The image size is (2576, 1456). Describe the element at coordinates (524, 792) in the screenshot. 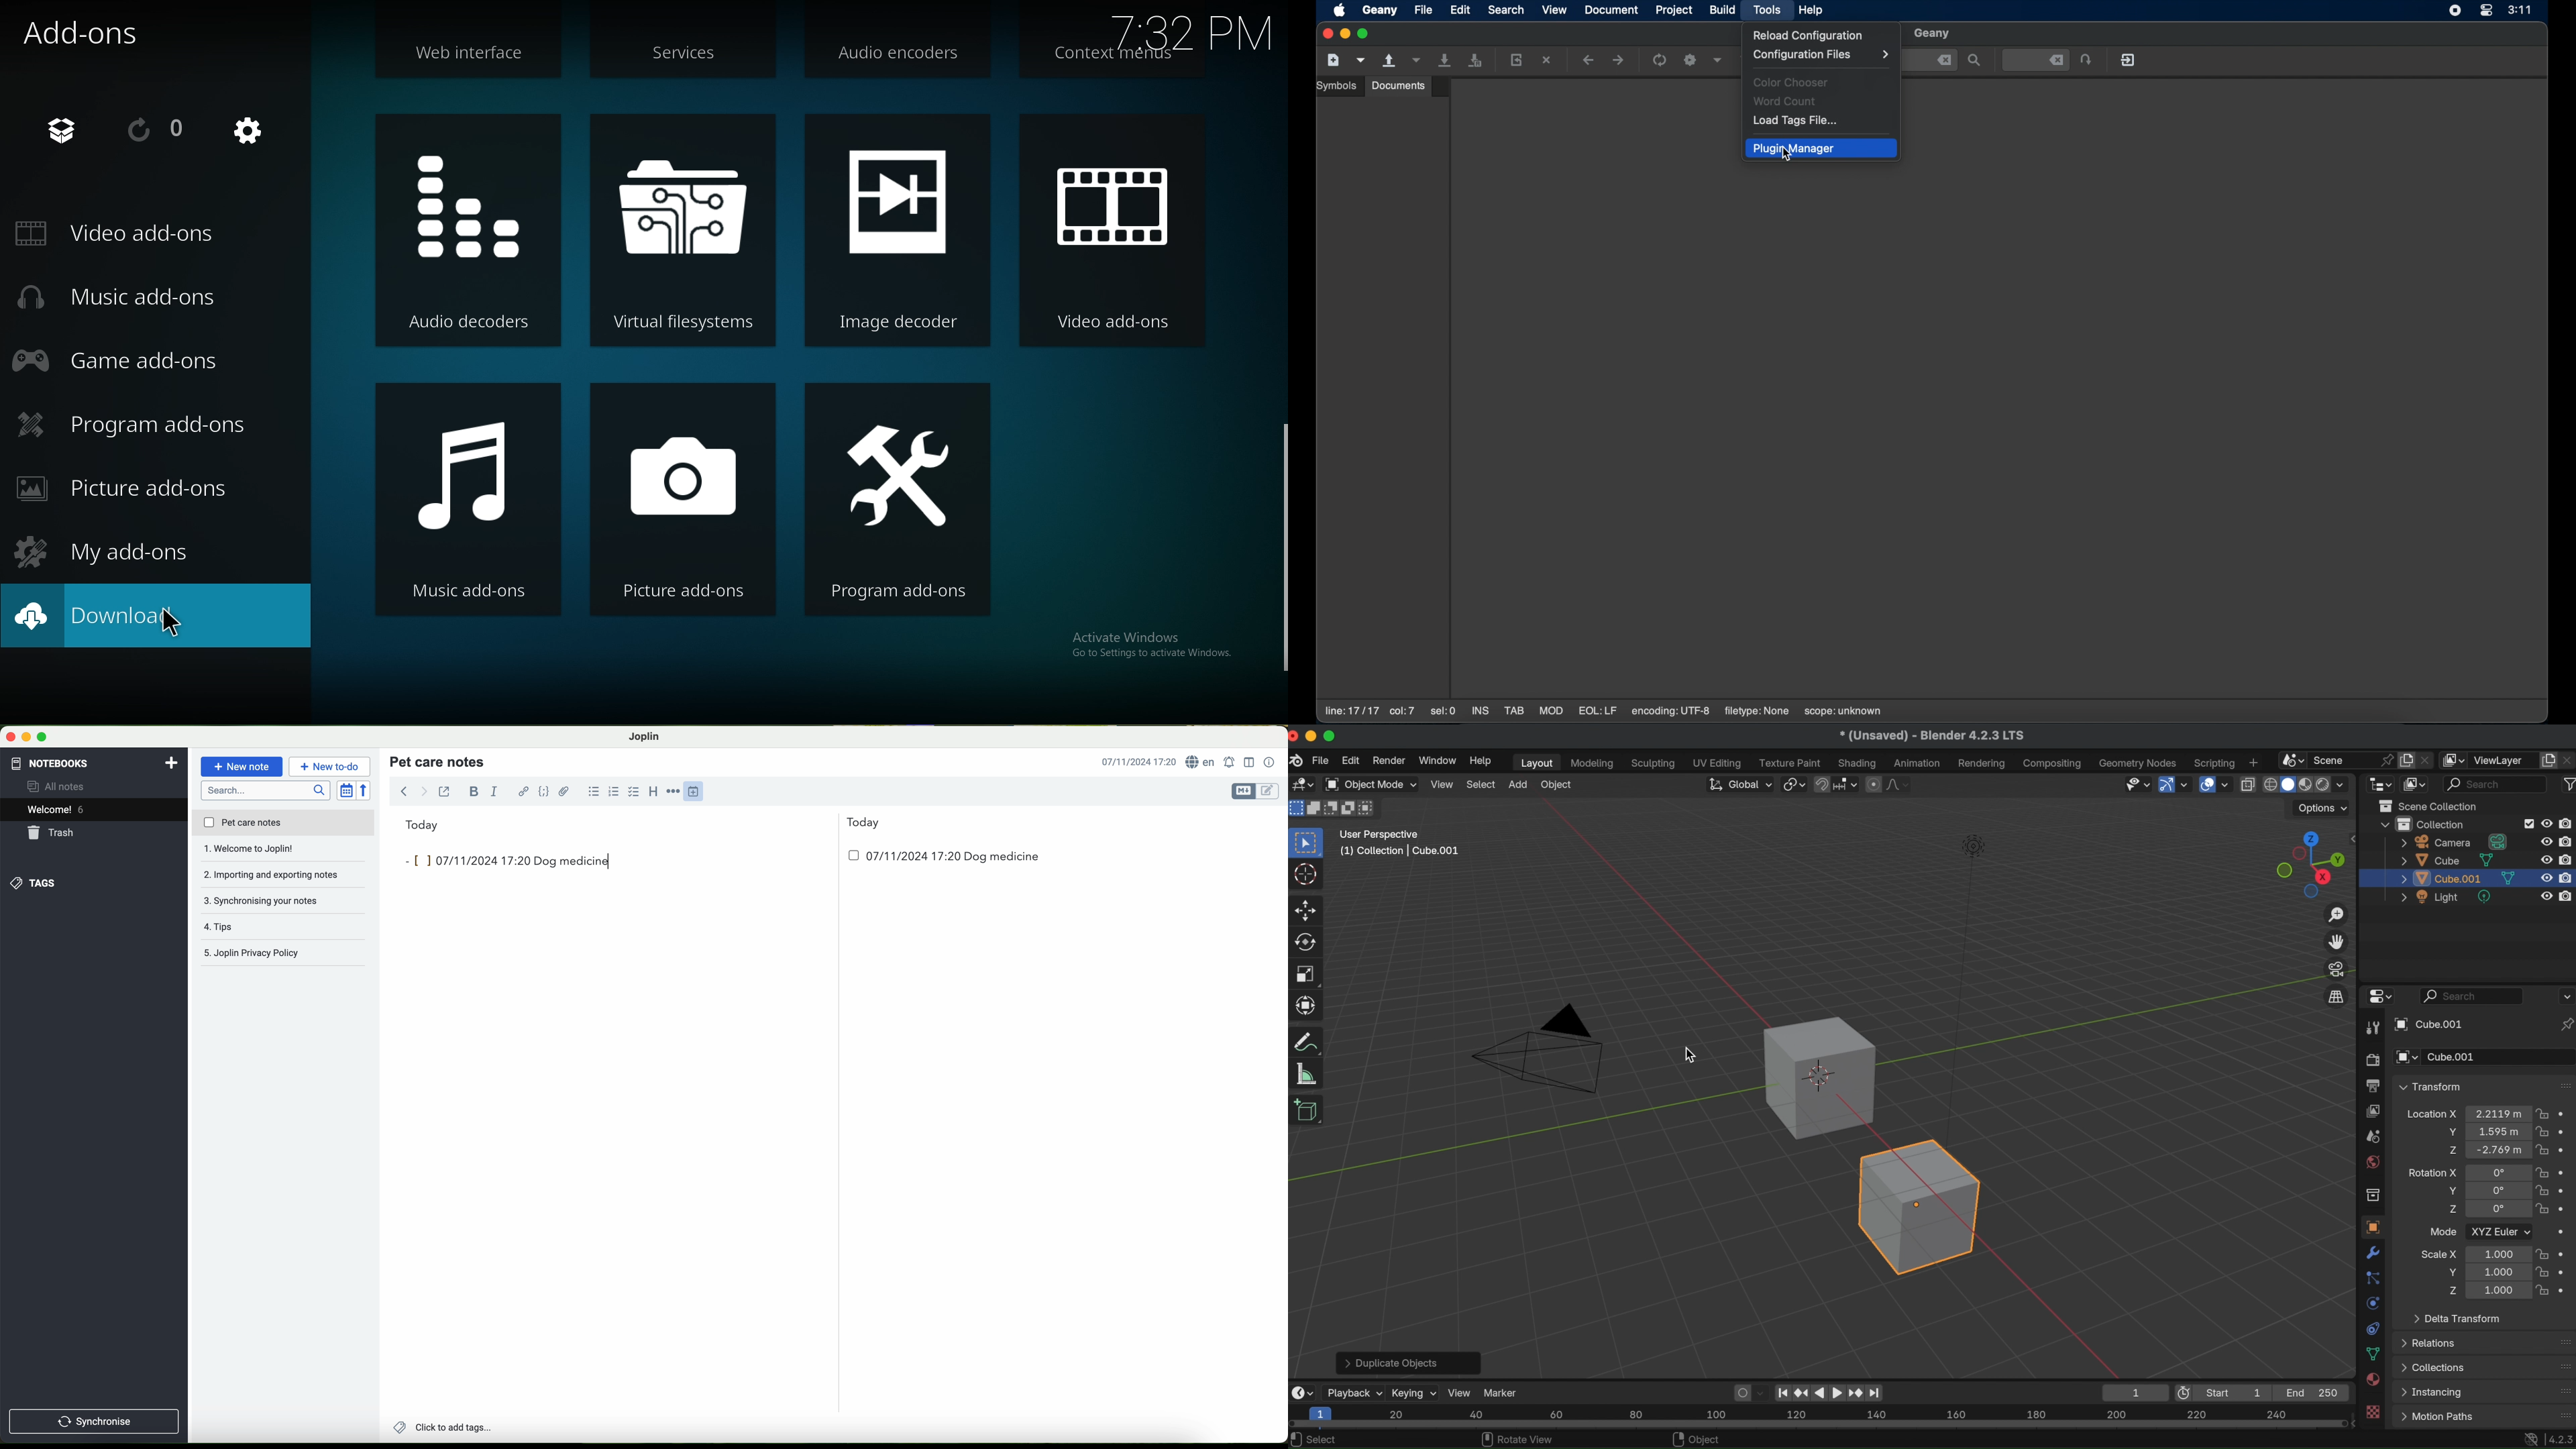

I see `hyperlink` at that location.